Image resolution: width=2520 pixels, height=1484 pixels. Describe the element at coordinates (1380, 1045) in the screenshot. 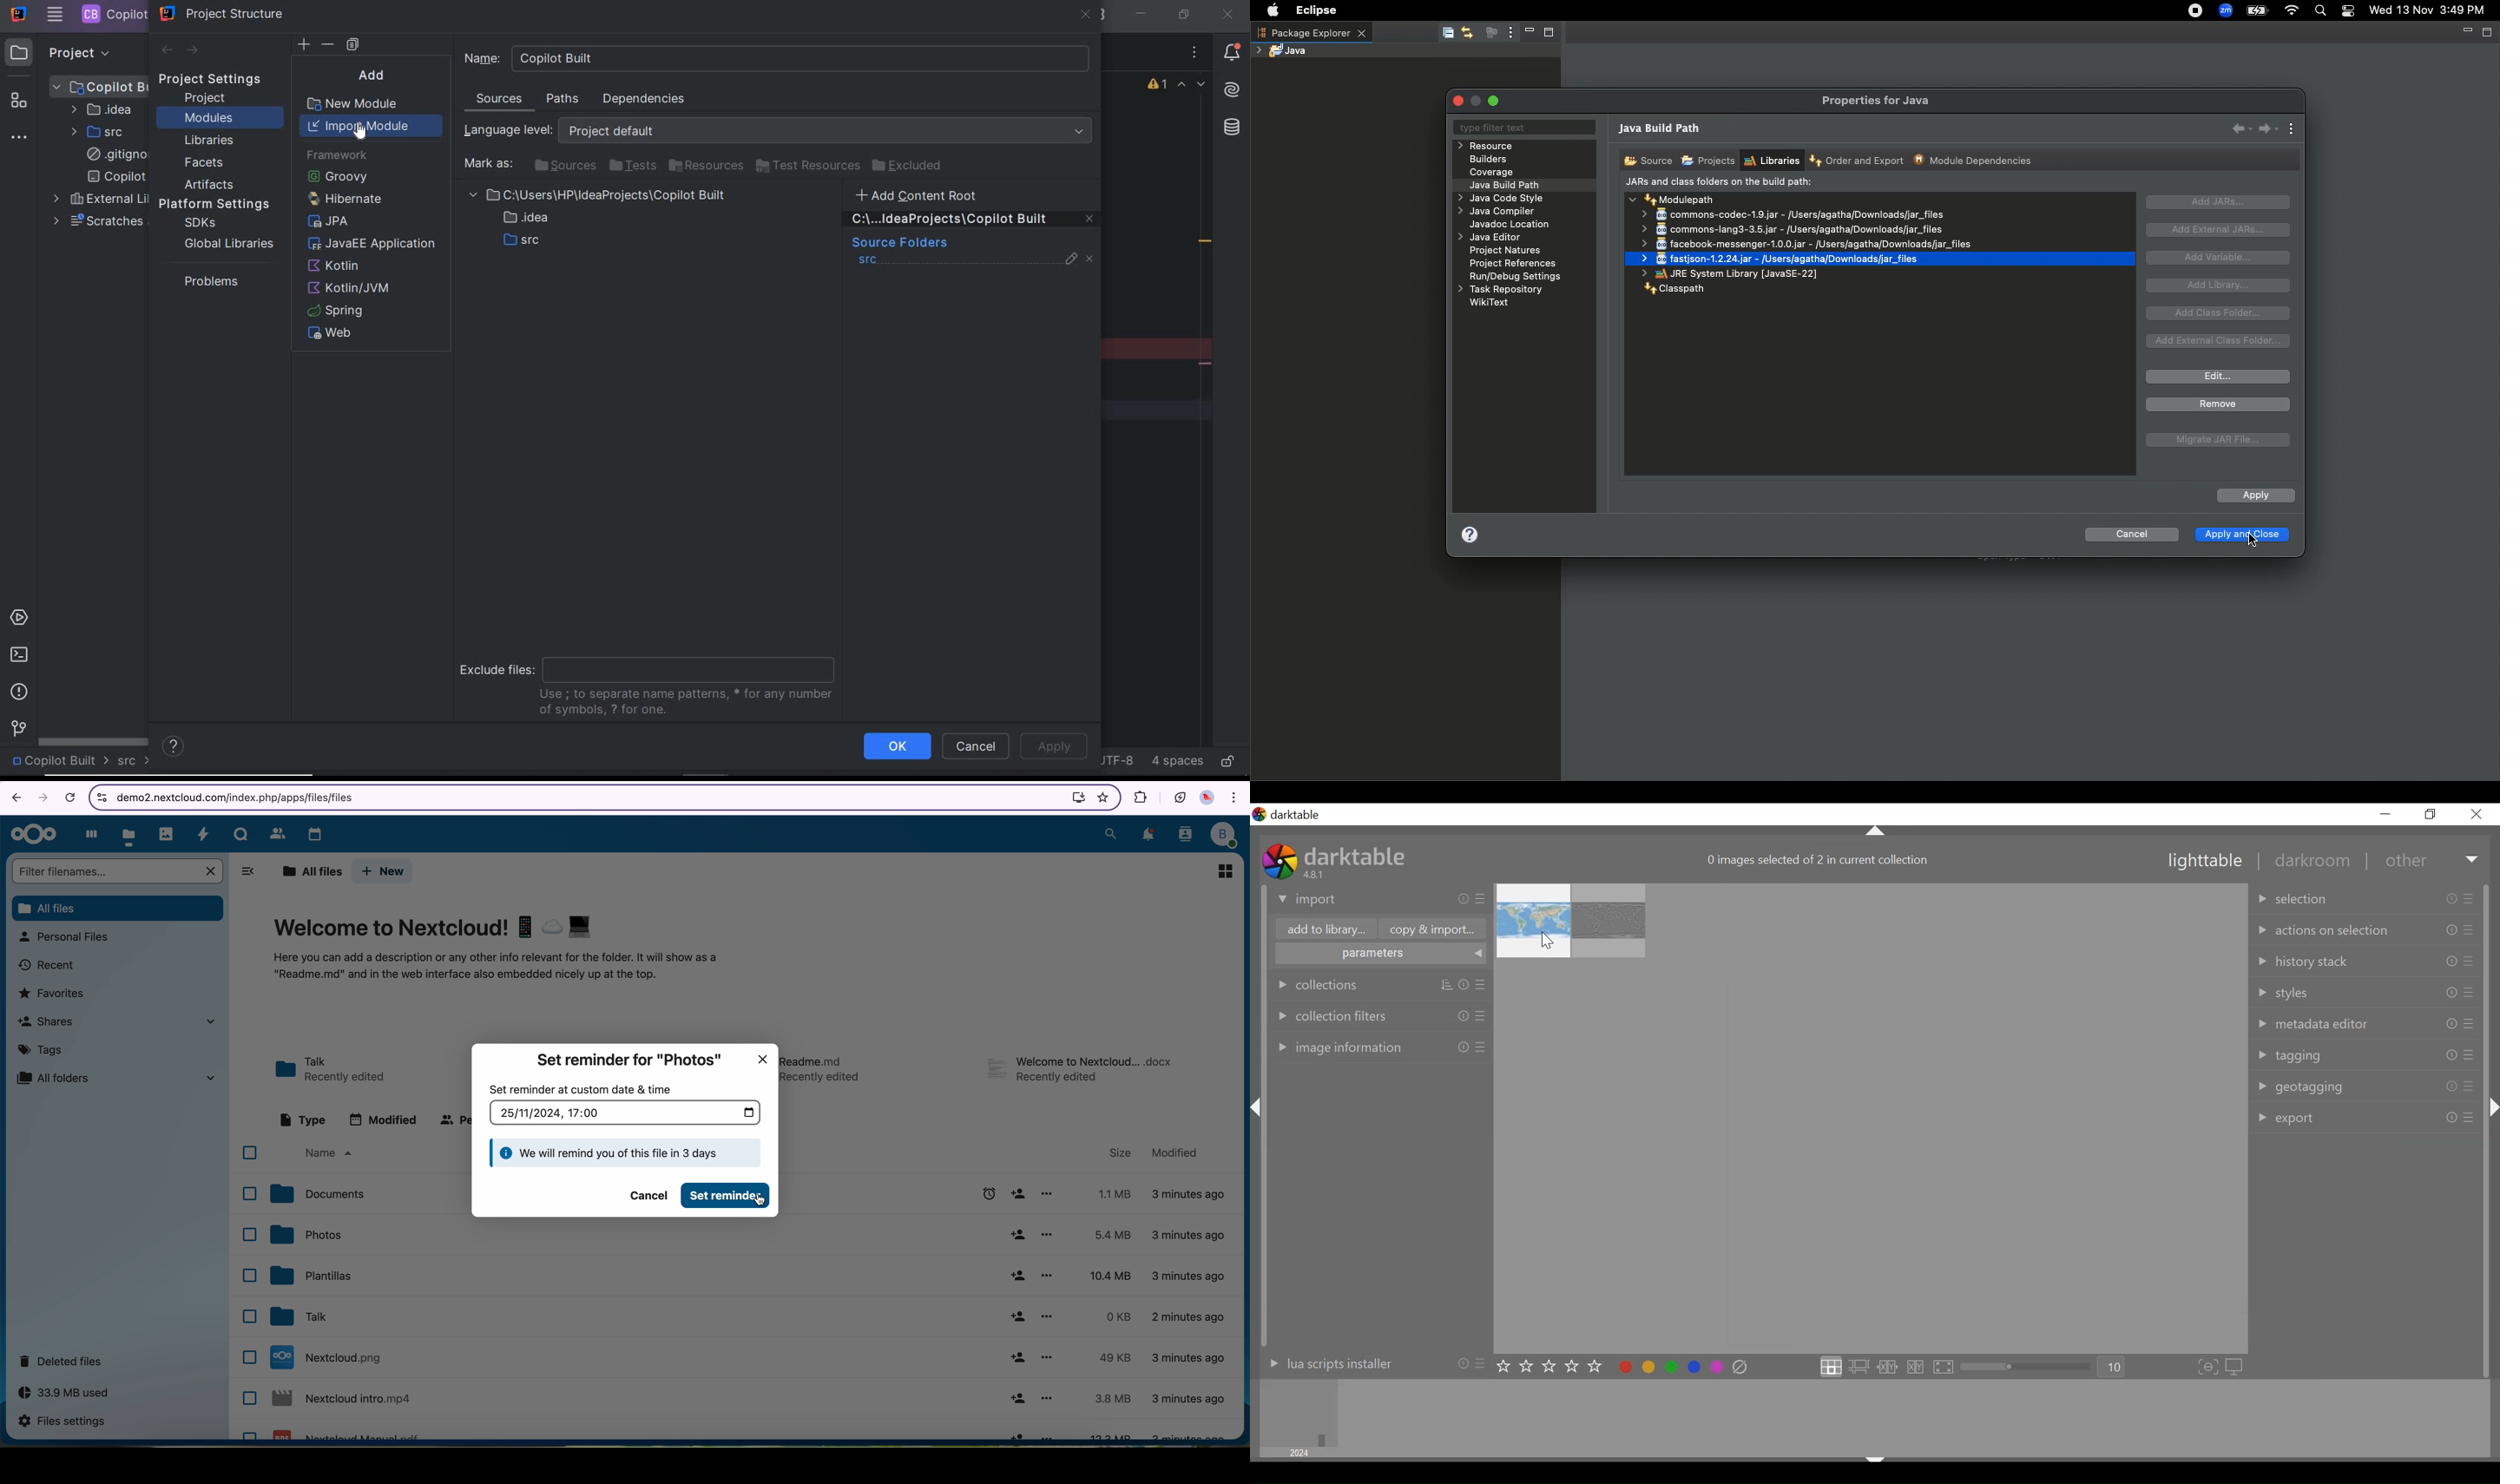

I see `Image information` at that location.